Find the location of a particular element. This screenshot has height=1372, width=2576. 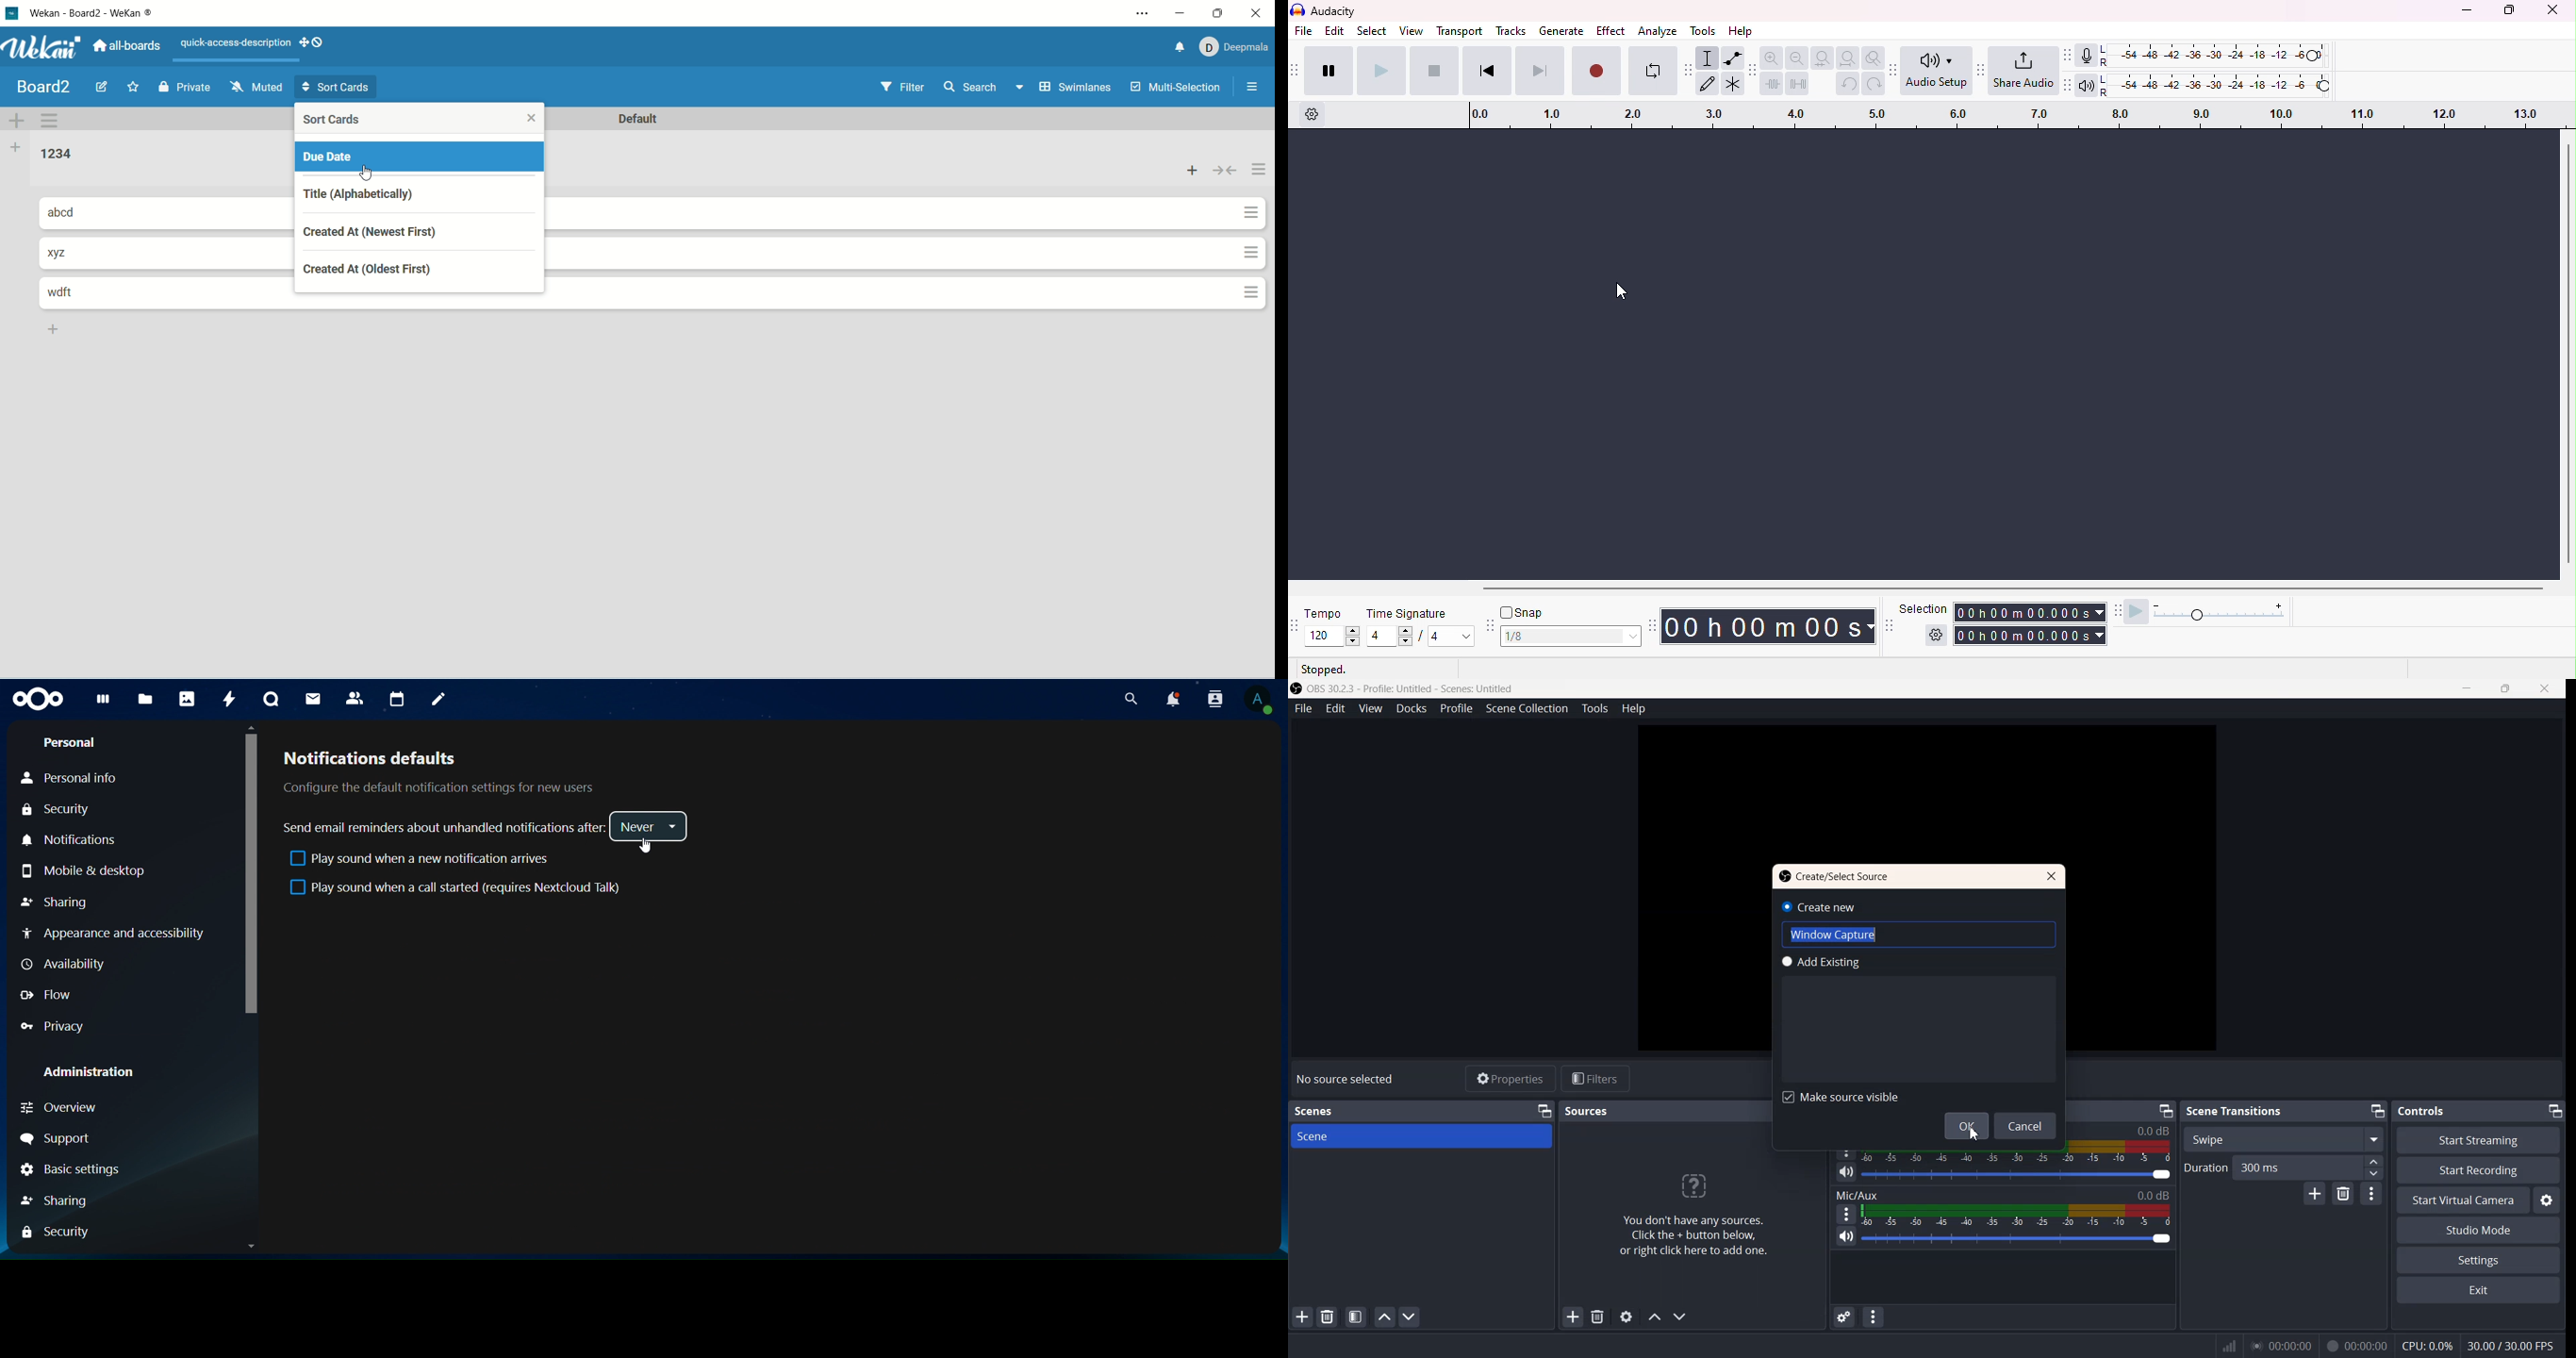

Minimize is located at coordinates (2469, 689).